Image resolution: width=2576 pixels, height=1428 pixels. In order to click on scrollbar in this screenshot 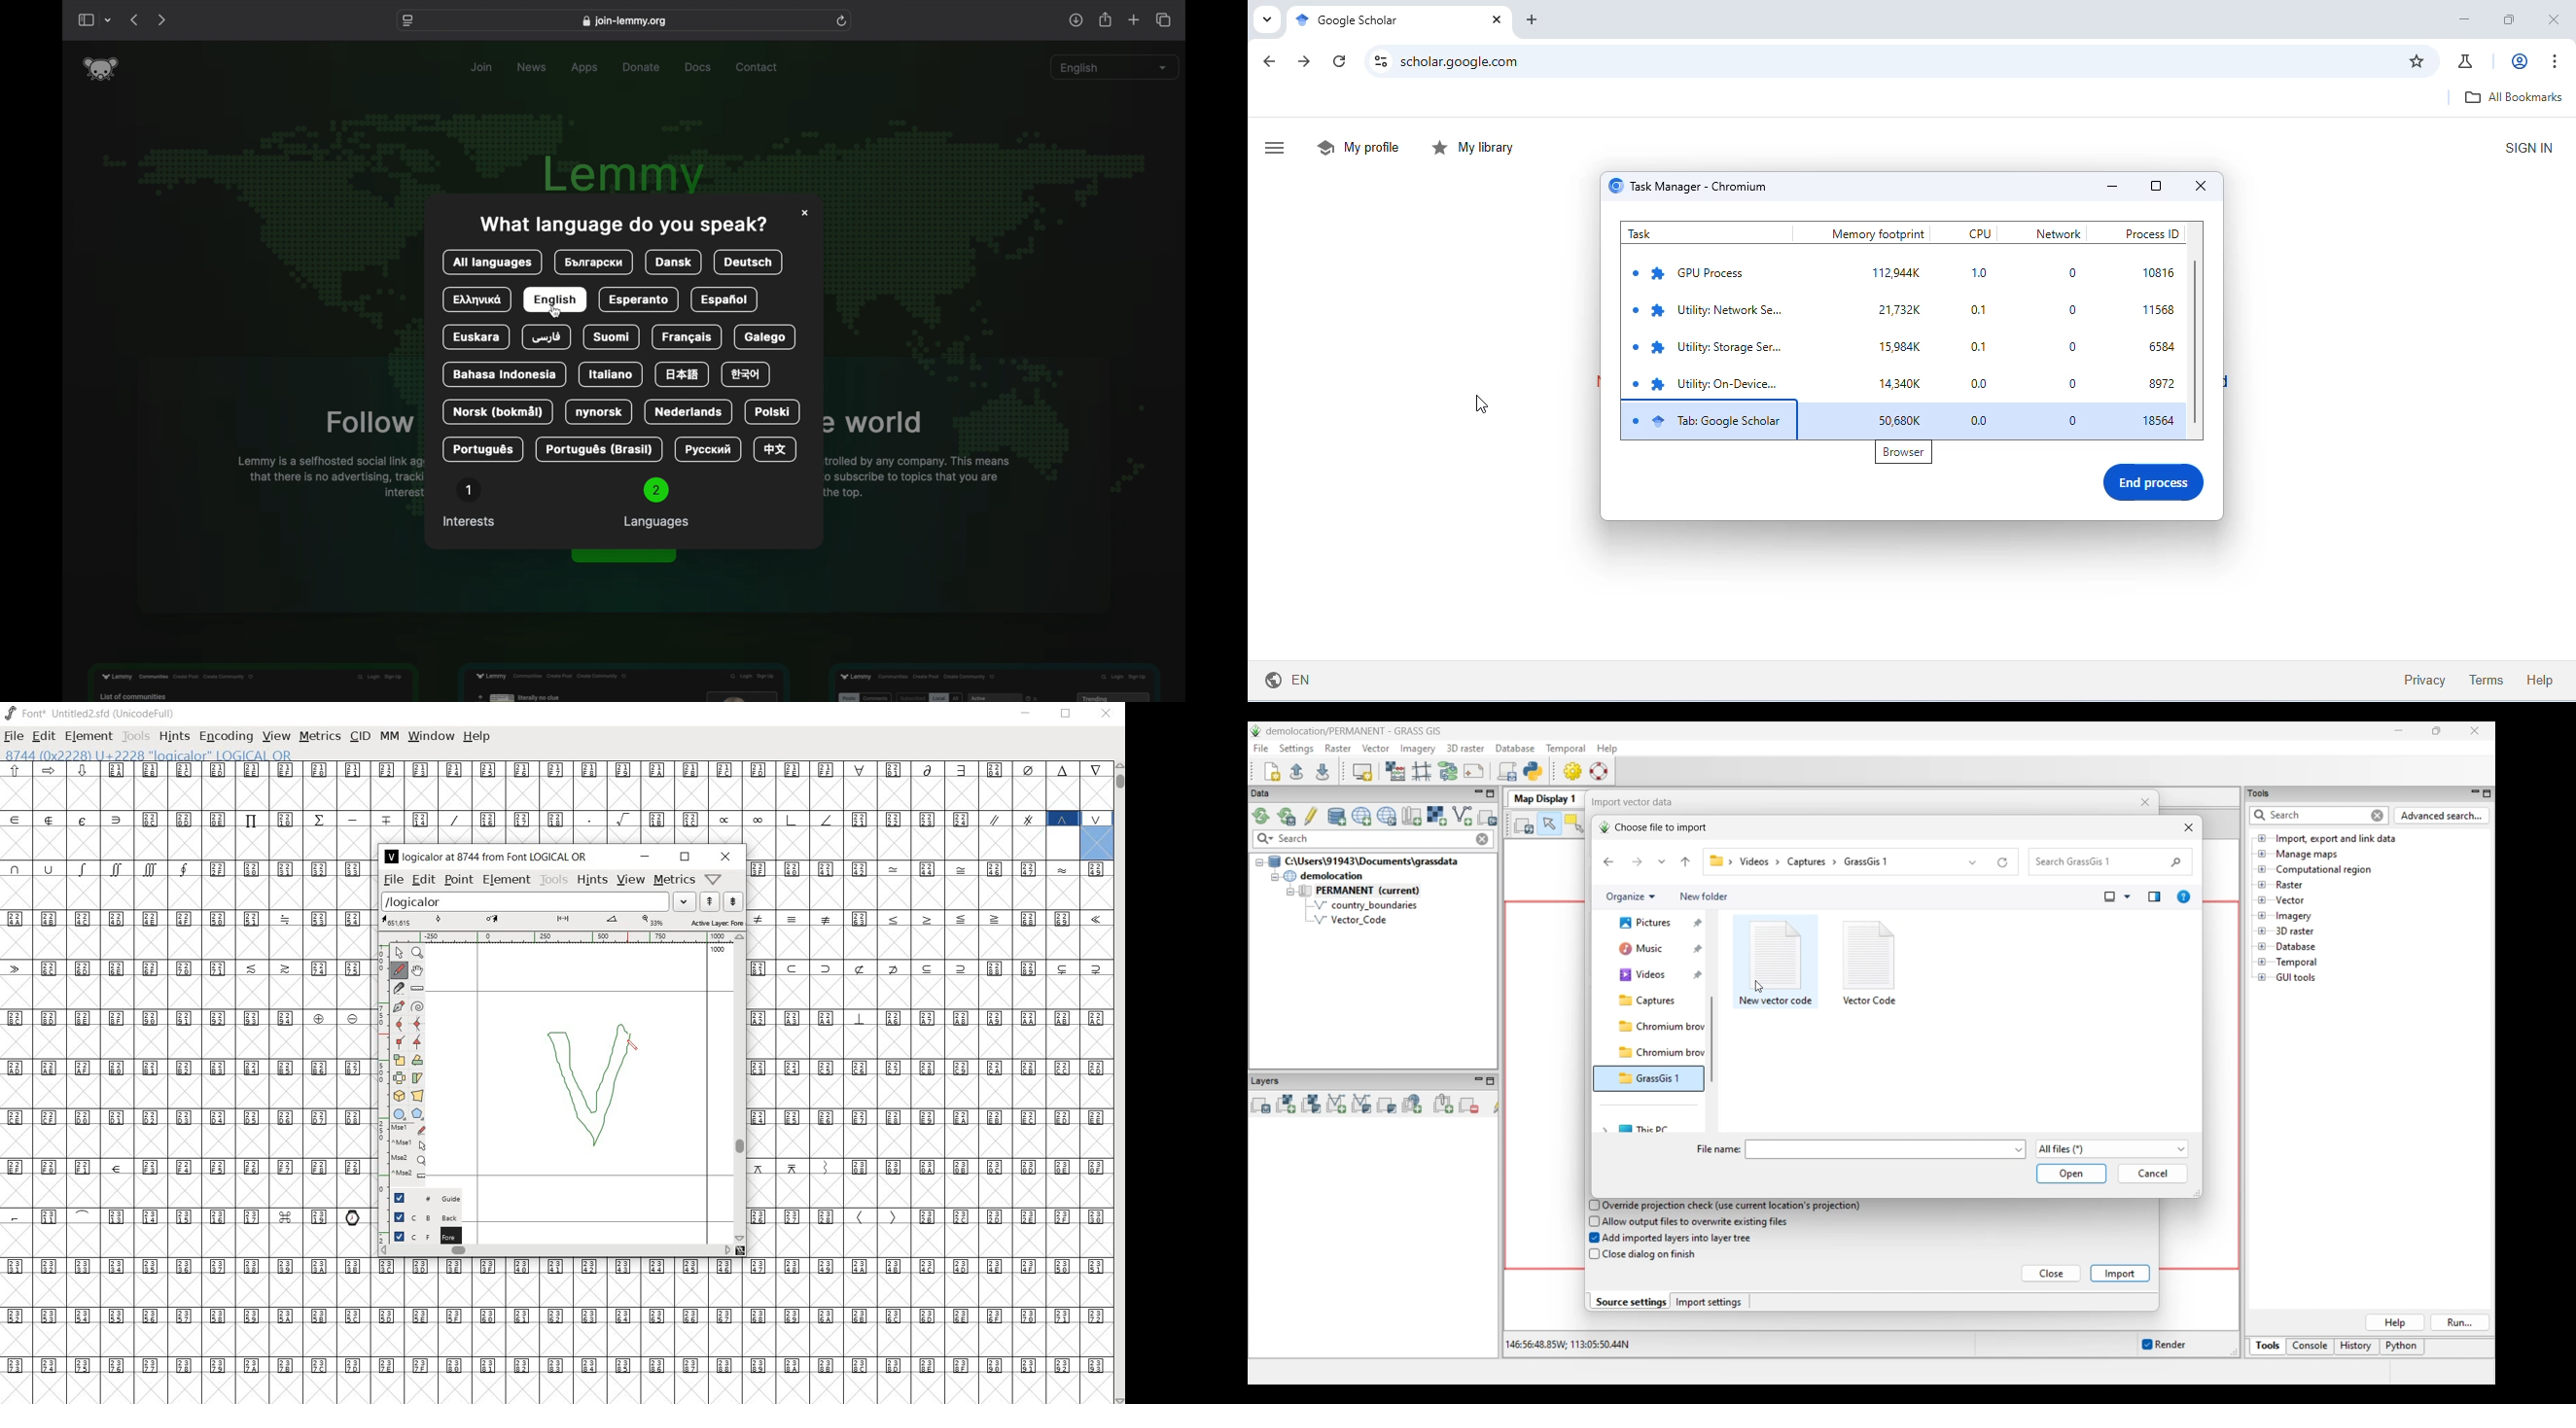, I will do `click(741, 1088)`.